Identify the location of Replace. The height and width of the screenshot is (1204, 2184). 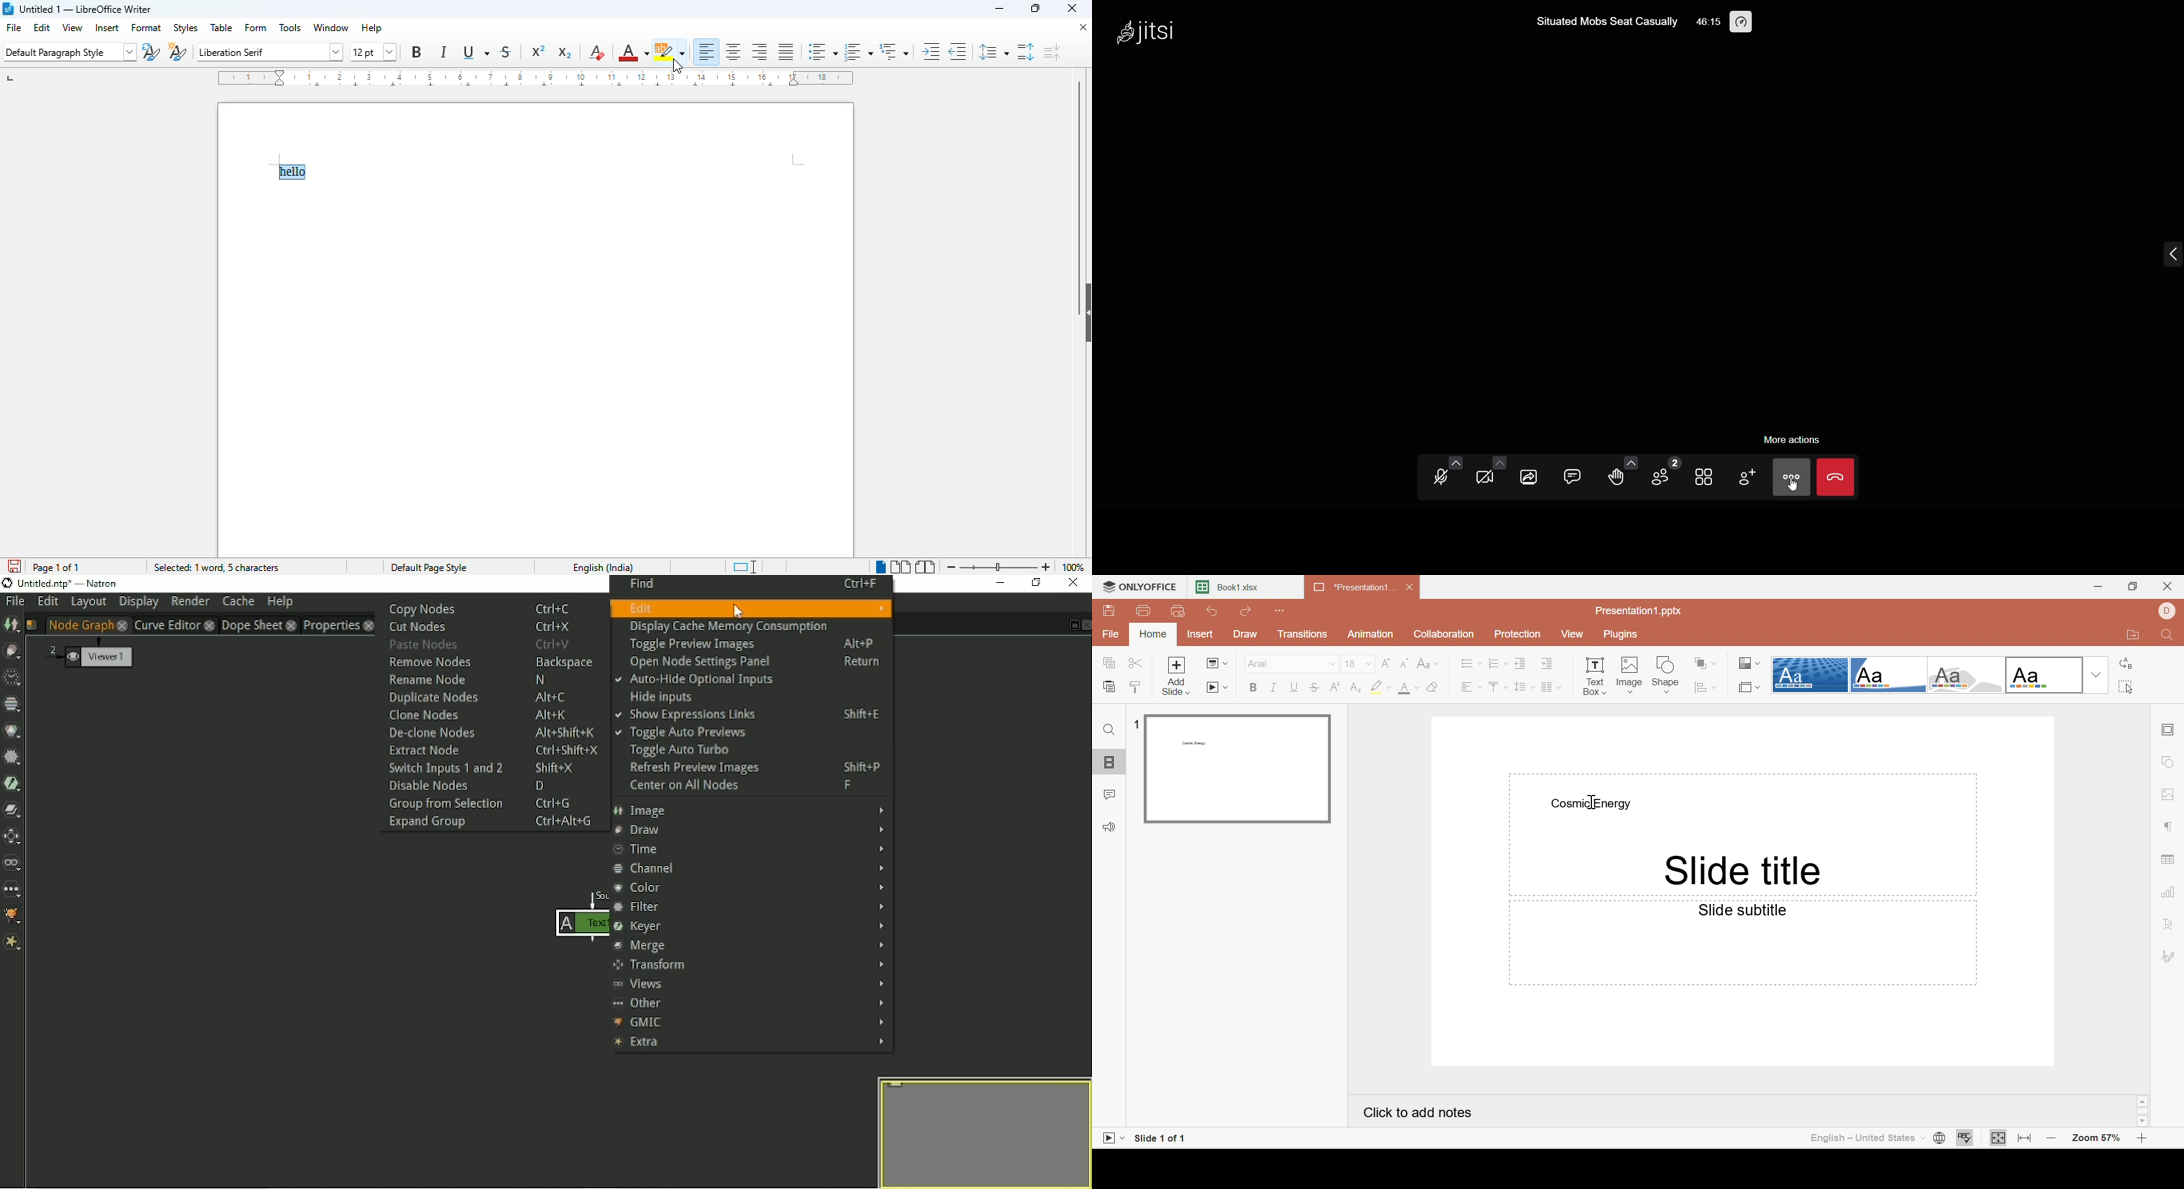
(2129, 663).